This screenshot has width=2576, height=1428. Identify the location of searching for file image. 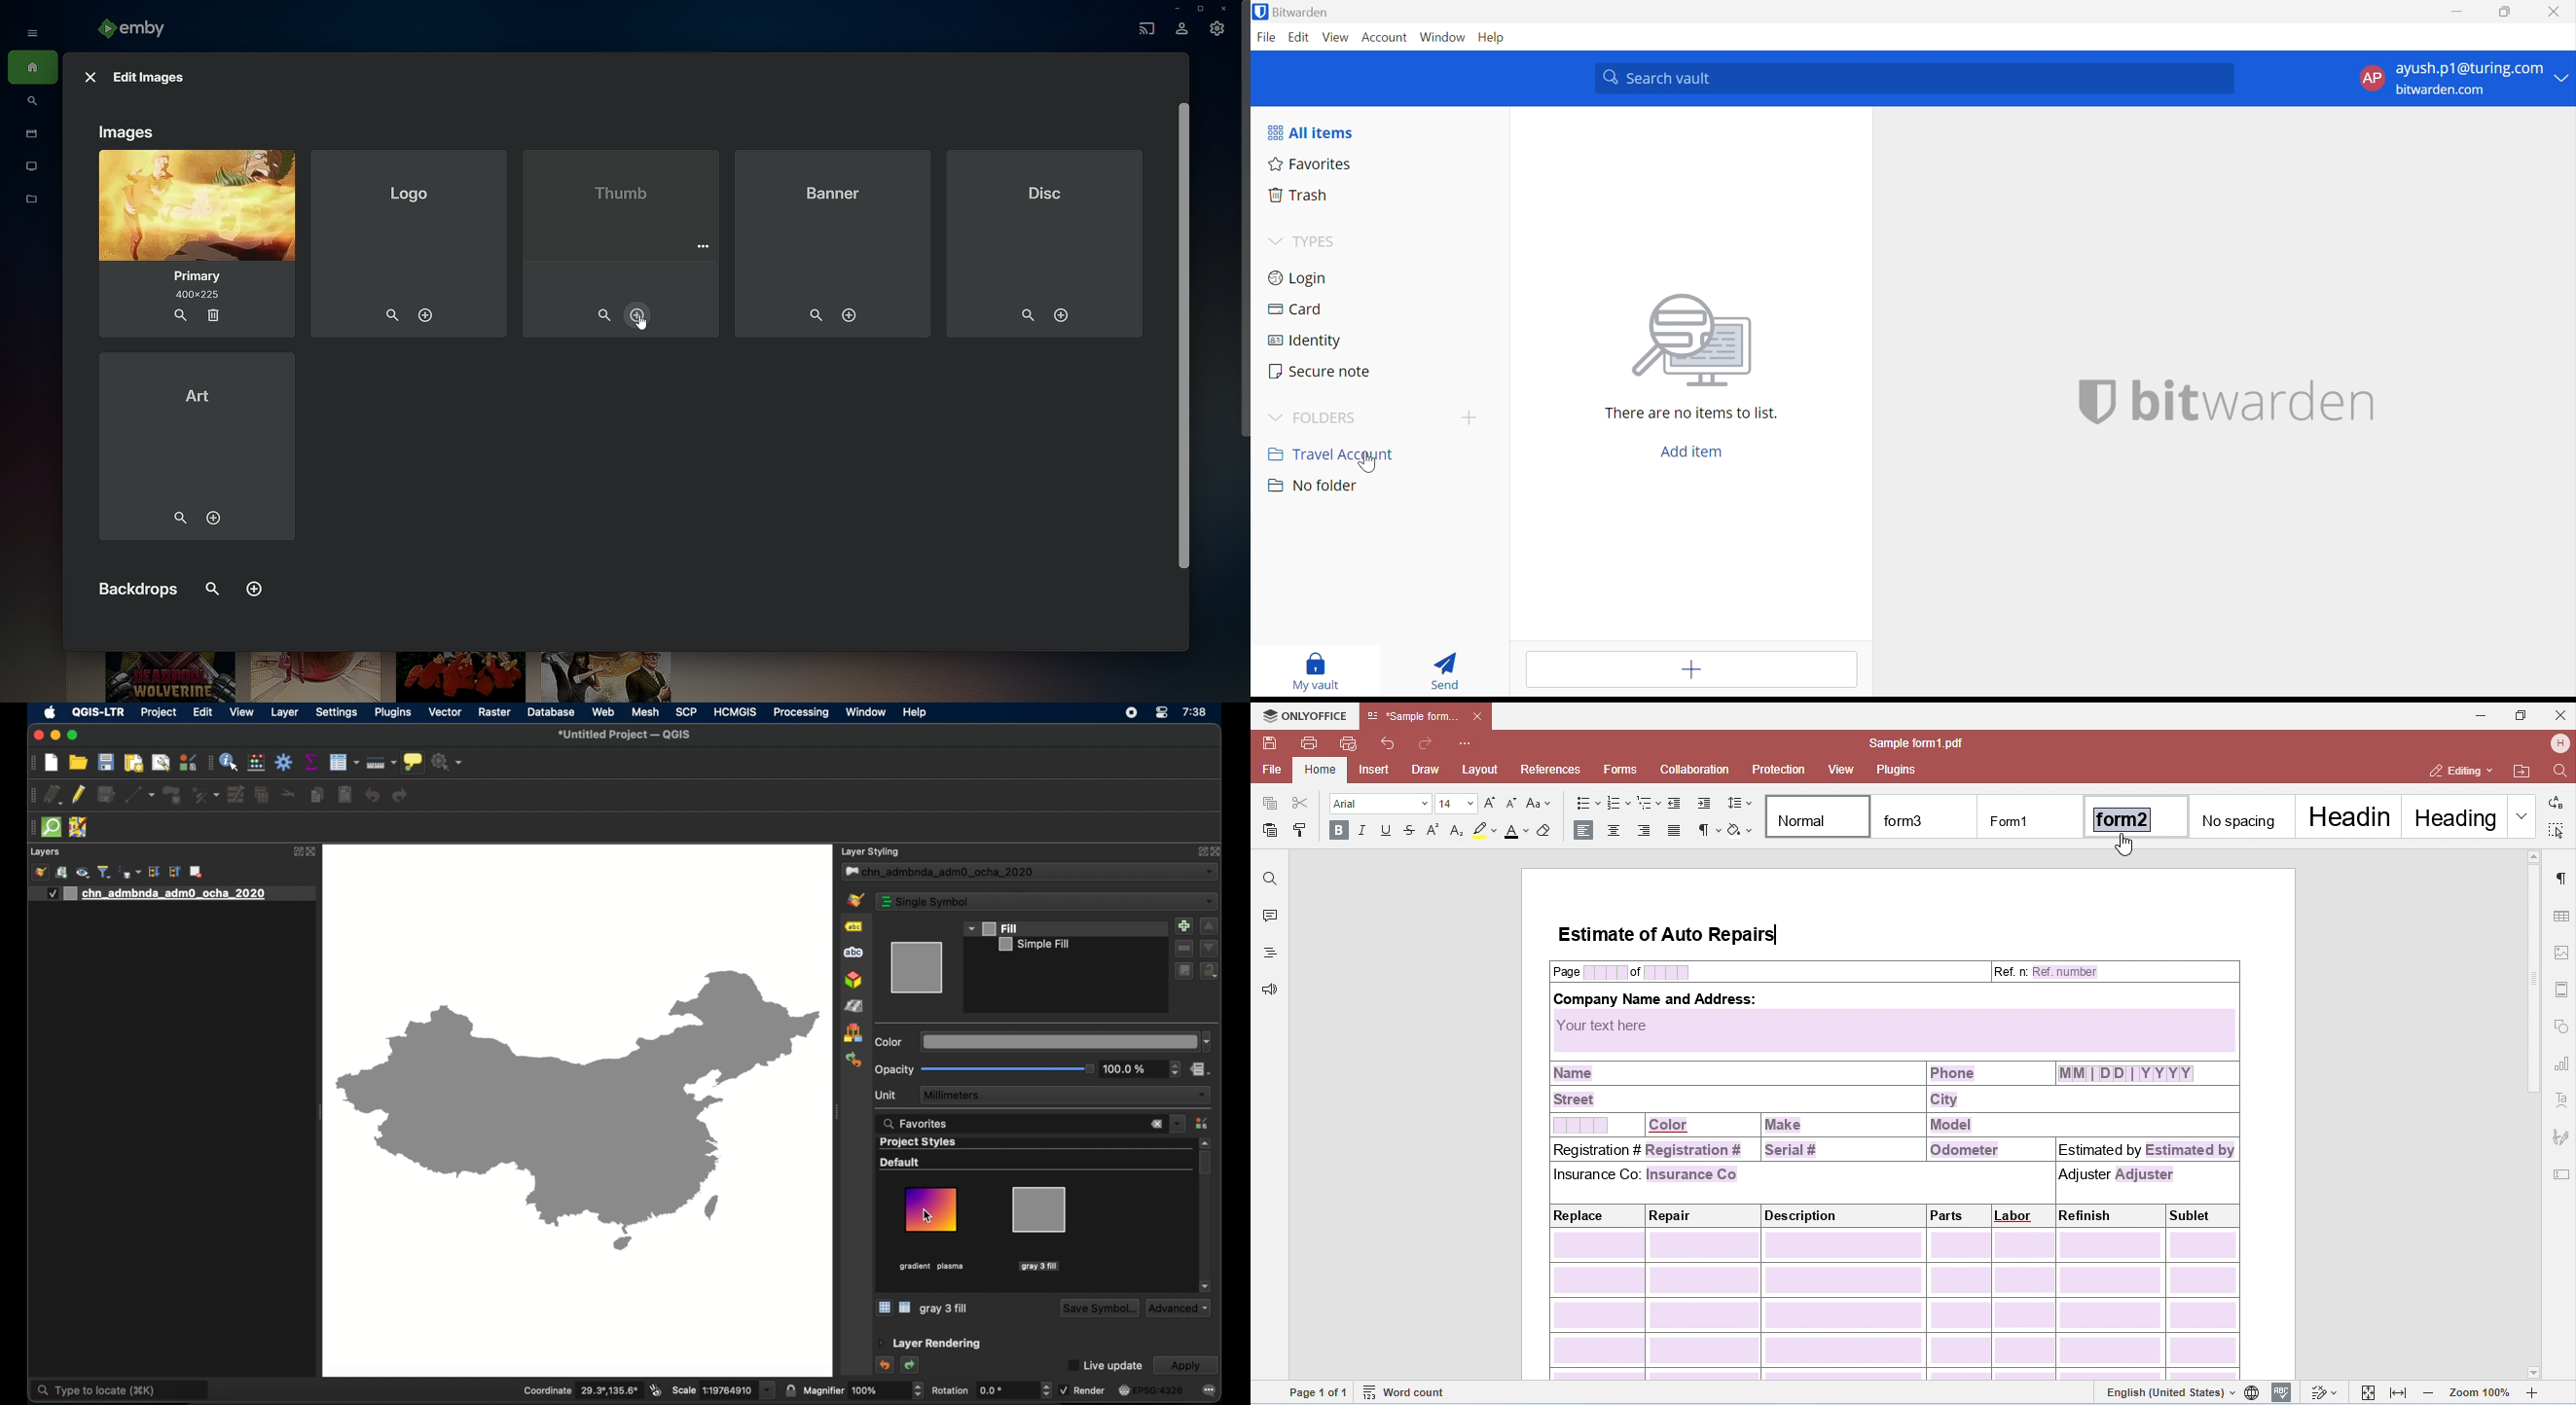
(1693, 342).